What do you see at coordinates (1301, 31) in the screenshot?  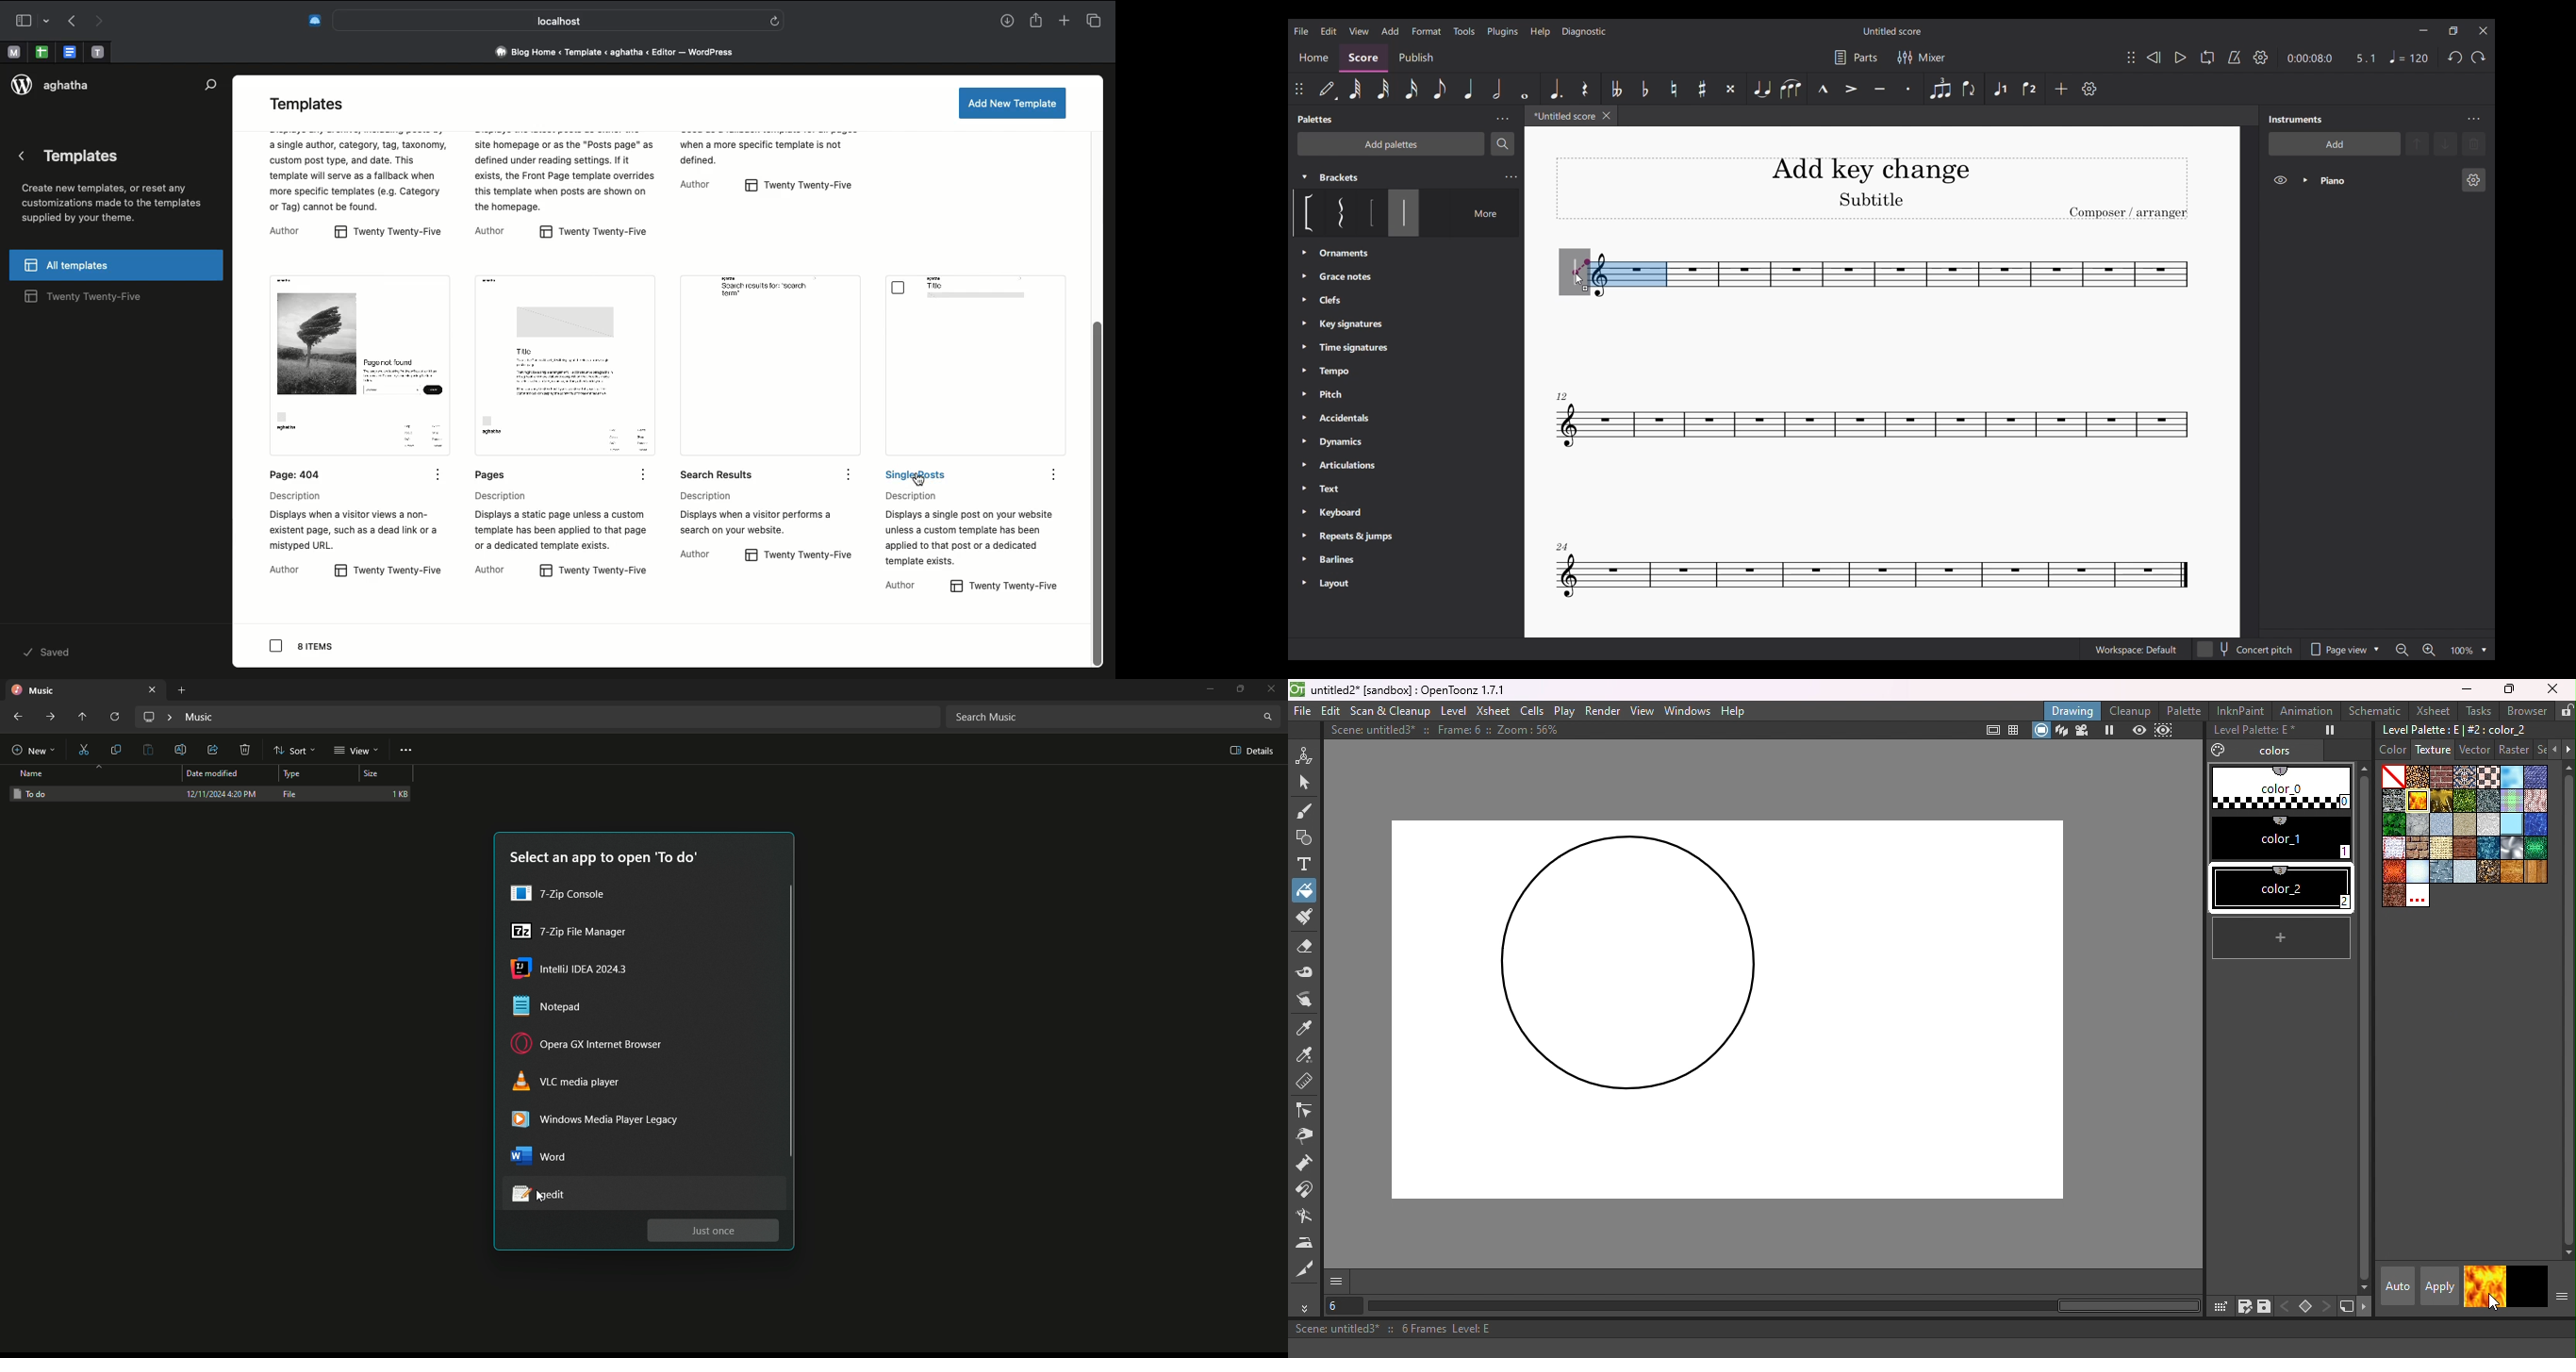 I see `File menu` at bounding box center [1301, 31].